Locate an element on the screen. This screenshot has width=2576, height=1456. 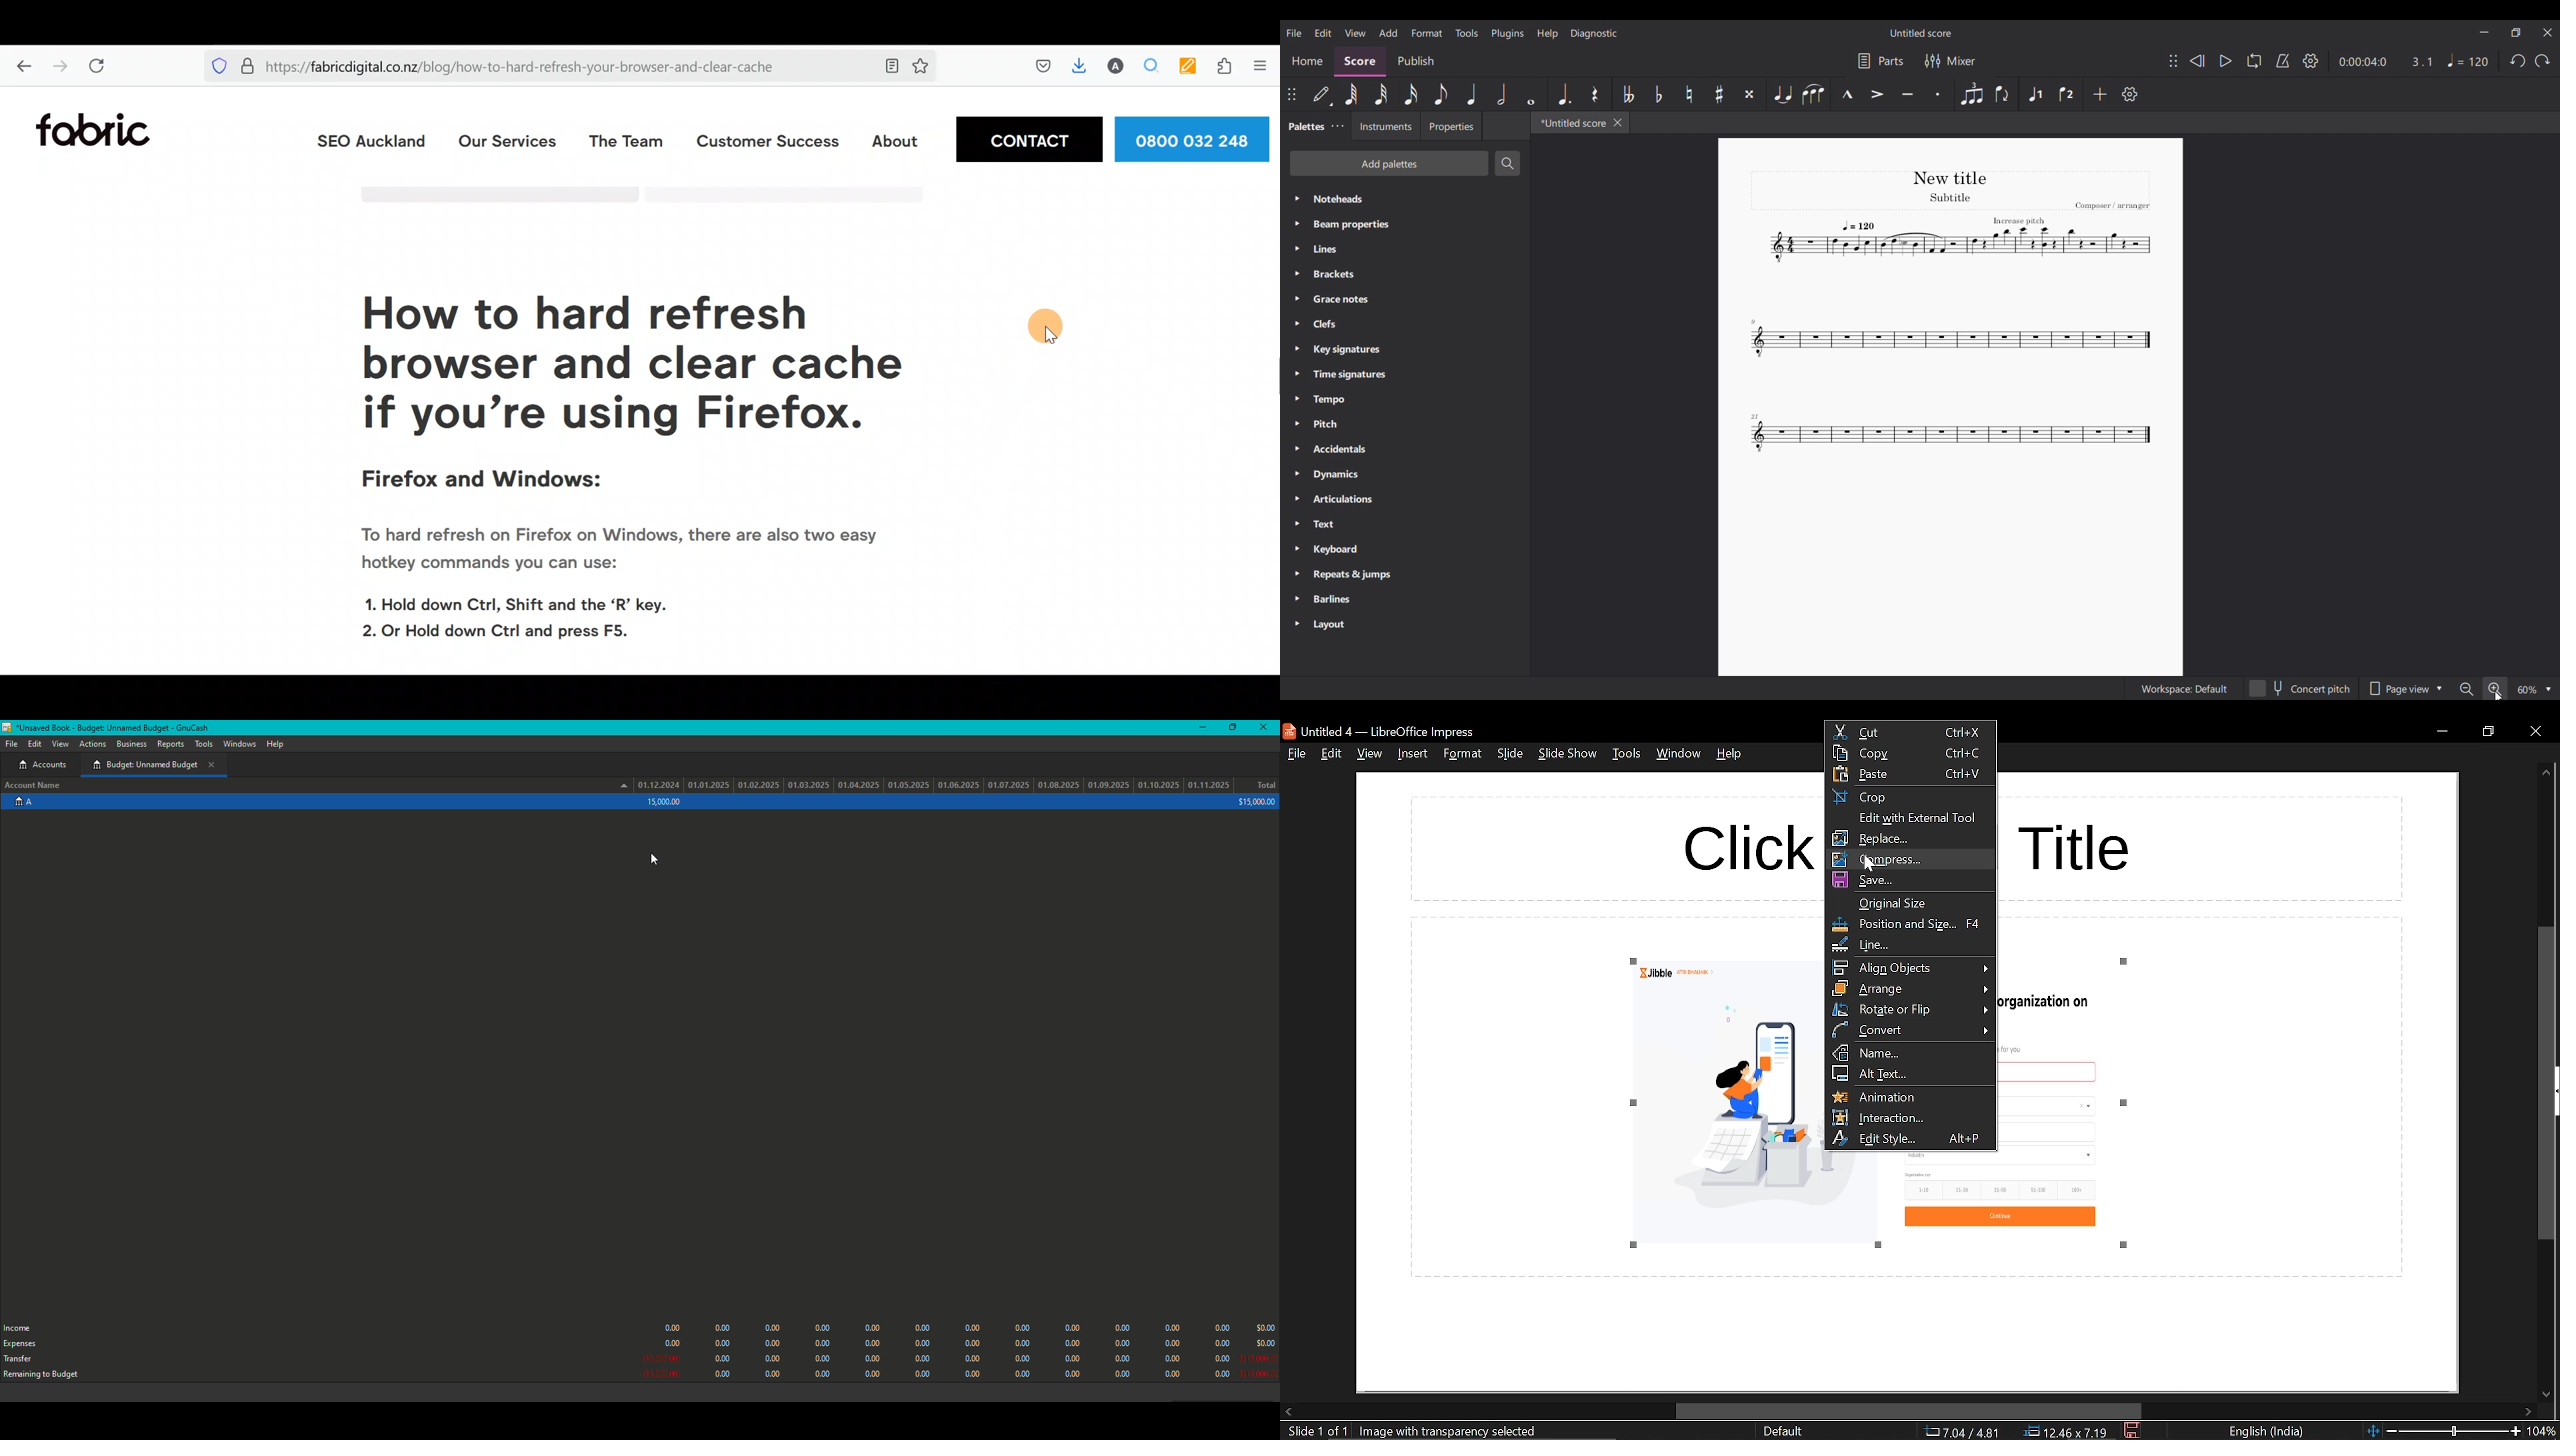
Play is located at coordinates (2226, 61).